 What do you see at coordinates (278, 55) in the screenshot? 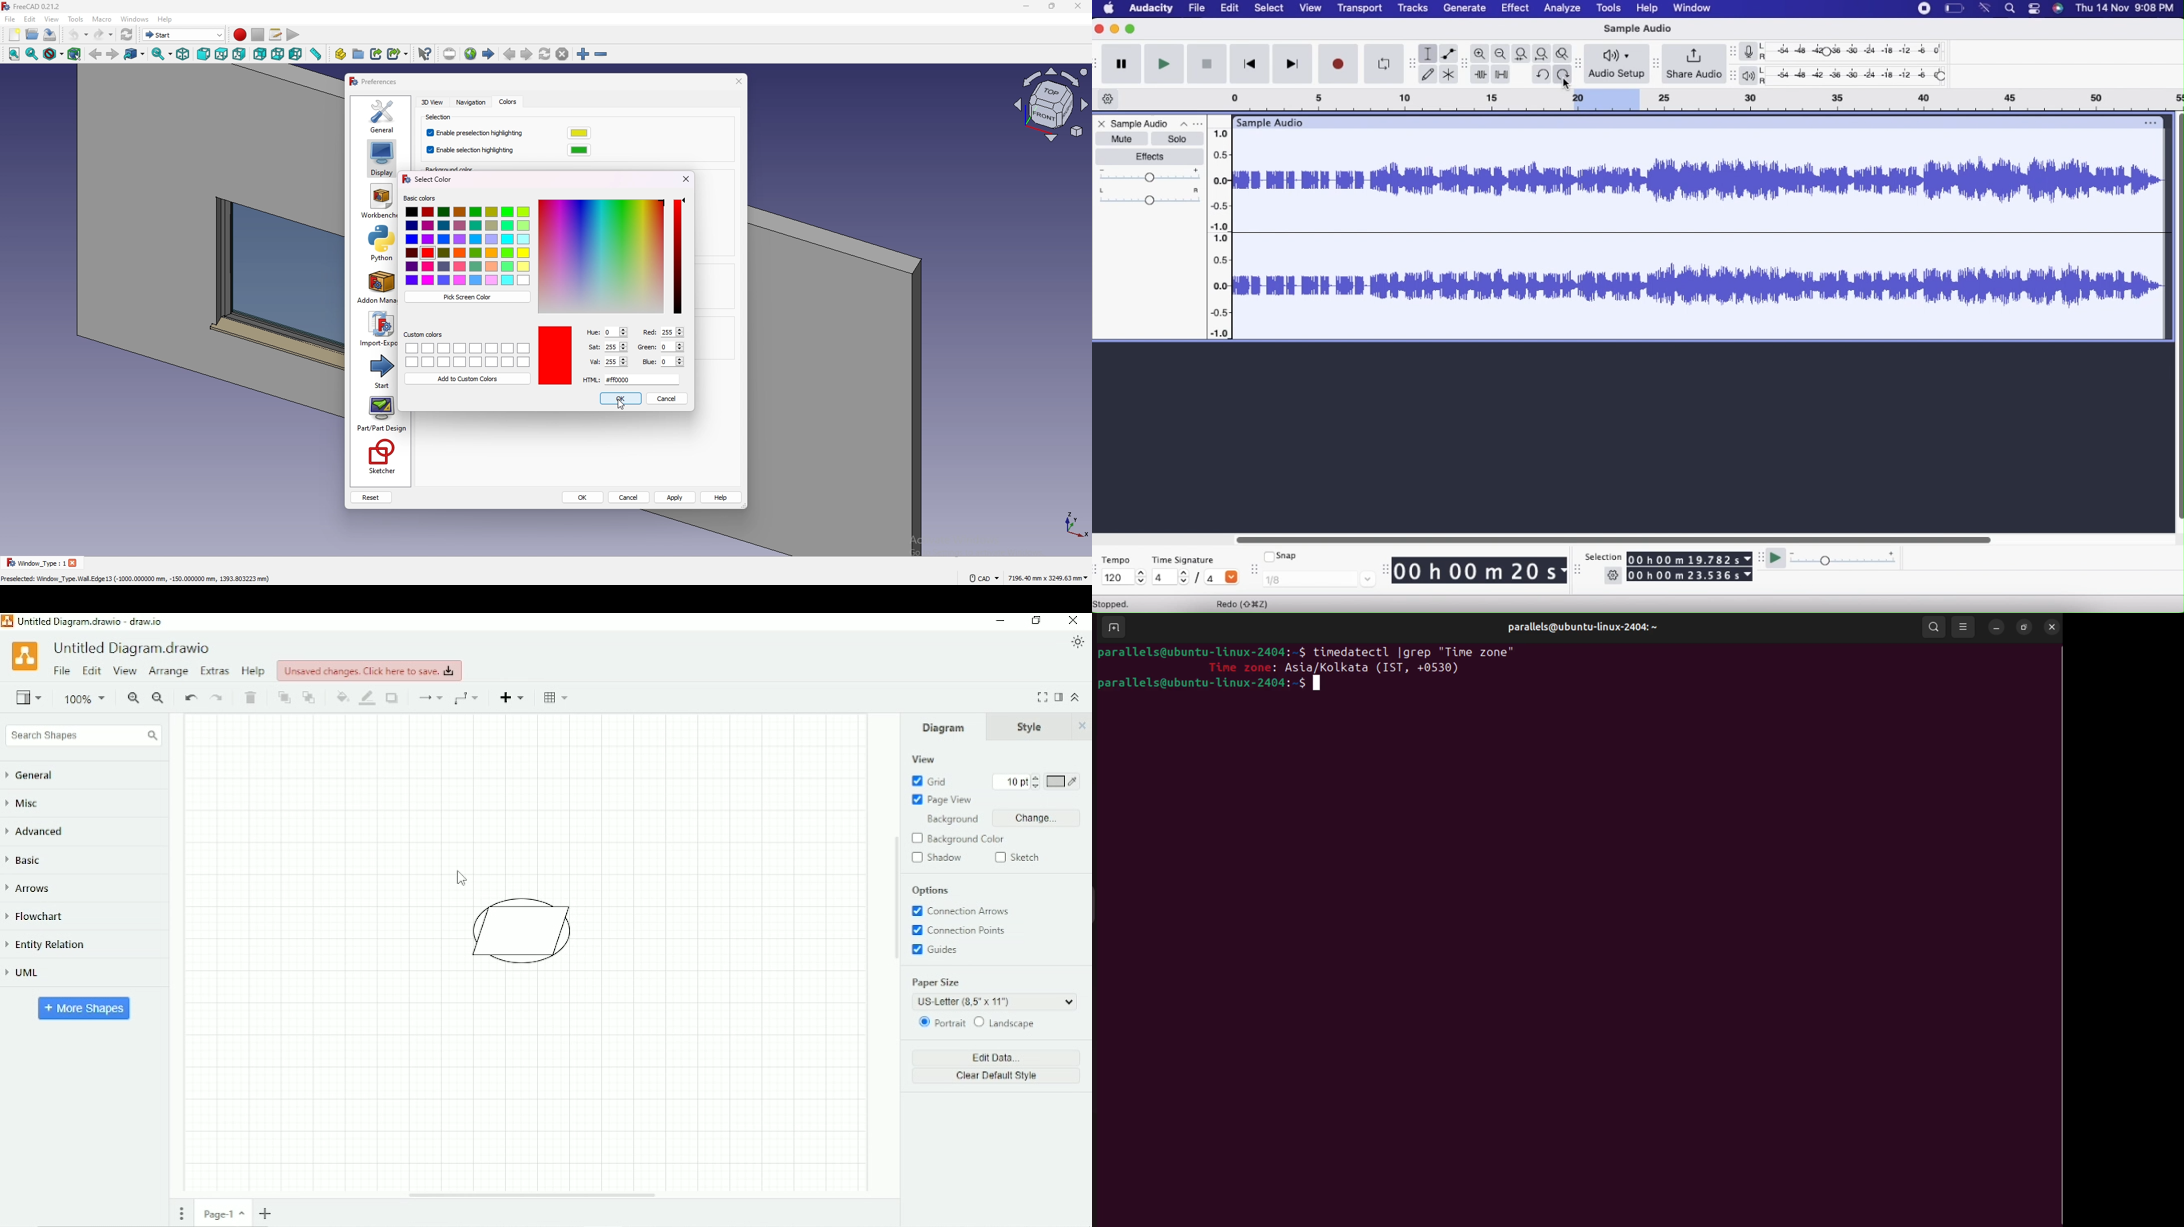
I see `bottom` at bounding box center [278, 55].